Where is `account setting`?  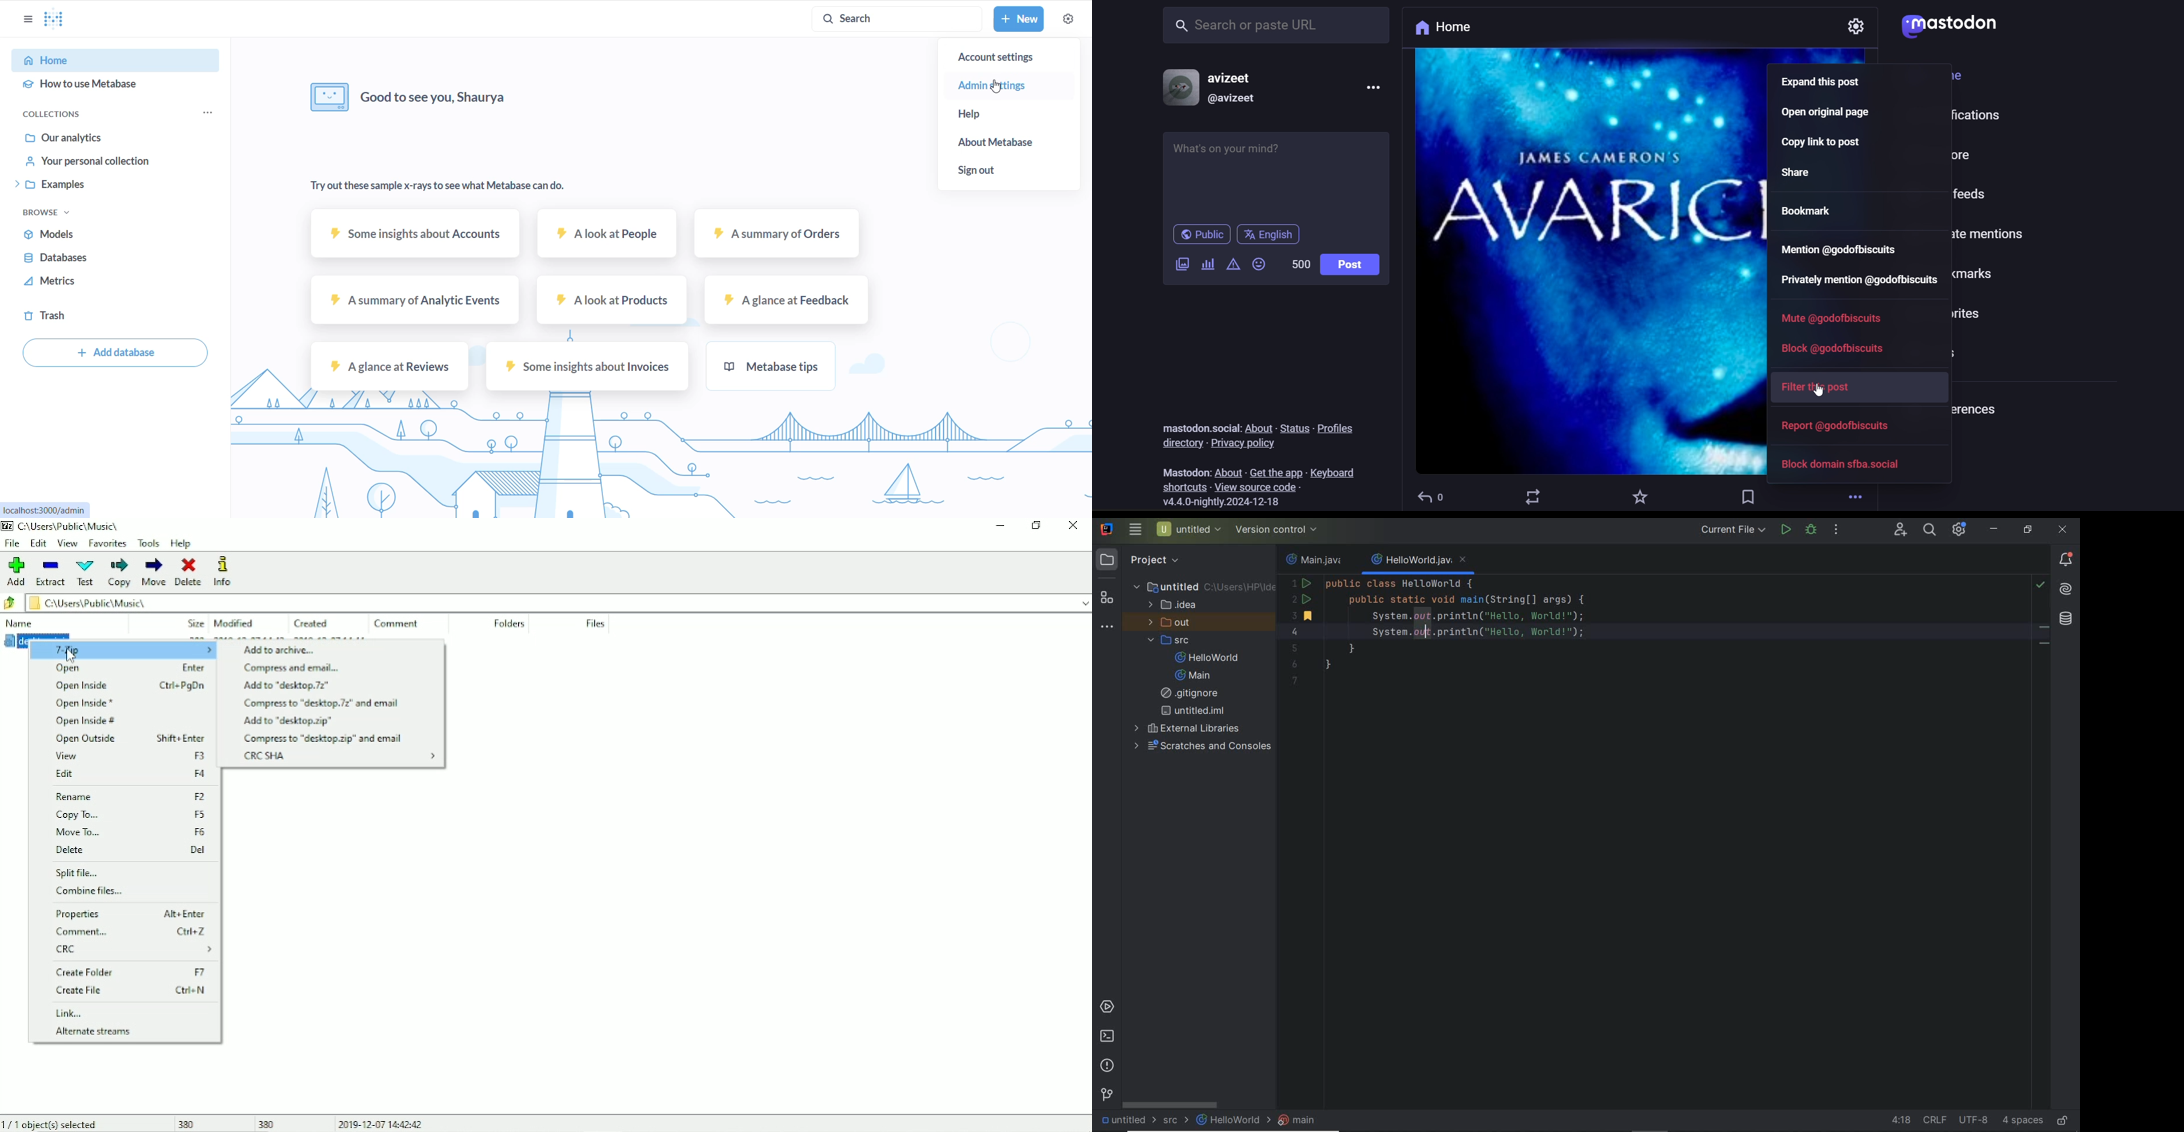
account setting is located at coordinates (1009, 57).